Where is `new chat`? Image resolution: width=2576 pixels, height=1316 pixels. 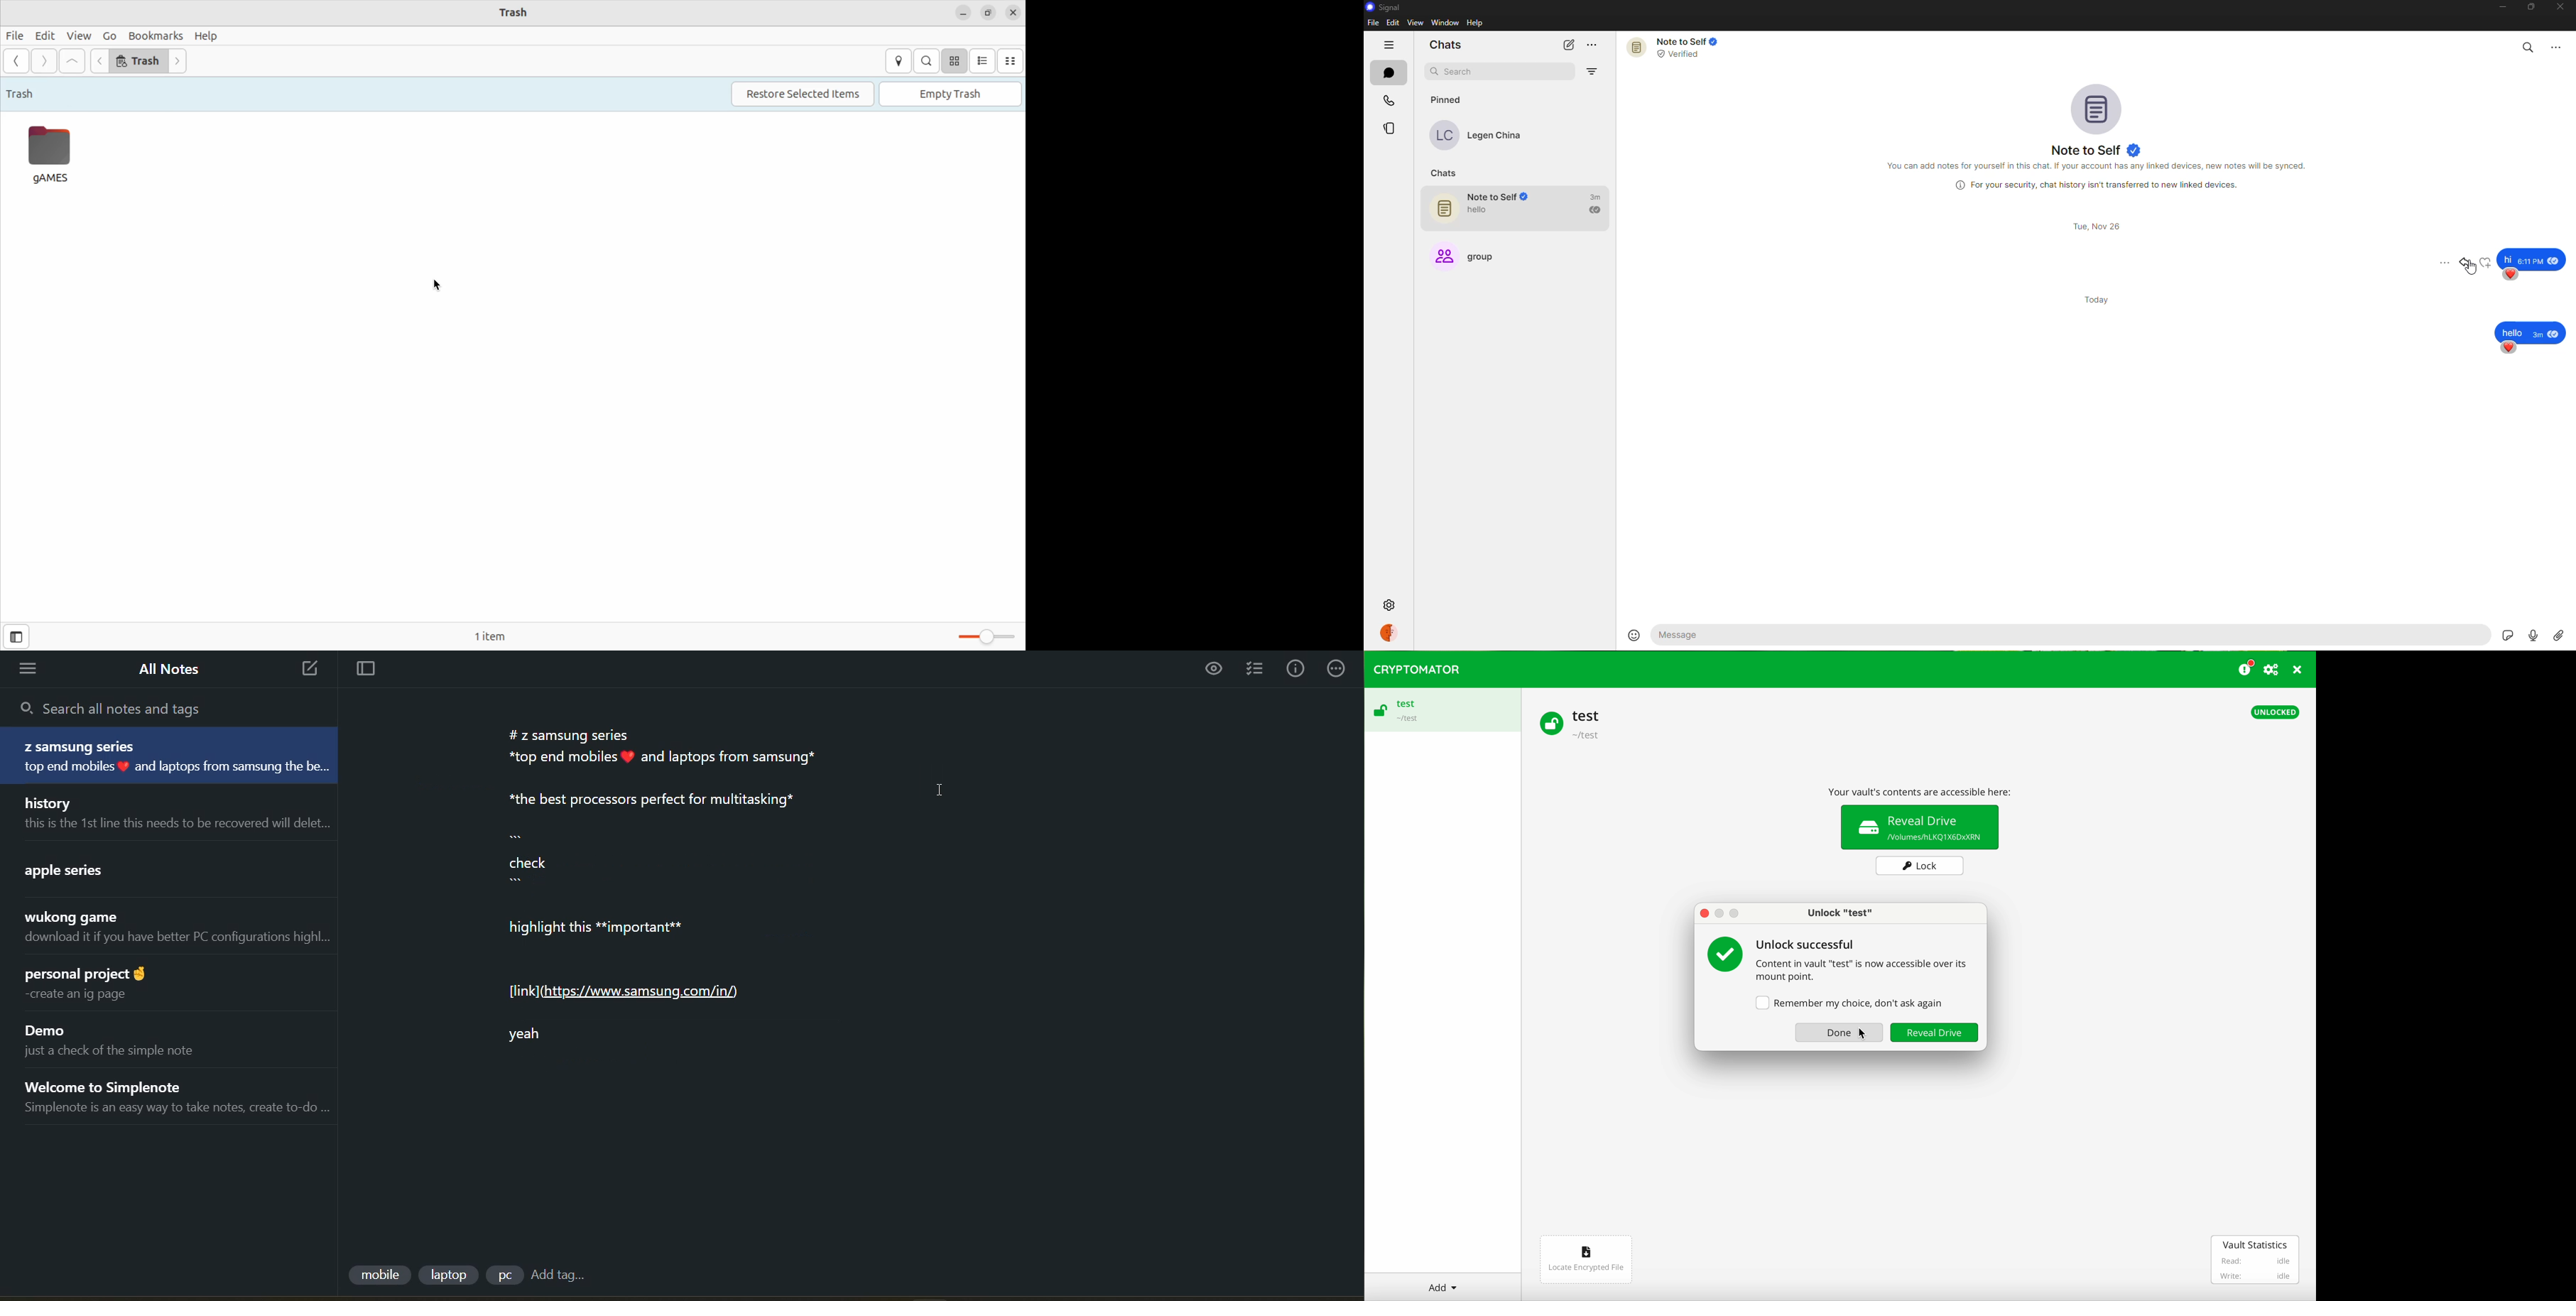
new chat is located at coordinates (1569, 44).